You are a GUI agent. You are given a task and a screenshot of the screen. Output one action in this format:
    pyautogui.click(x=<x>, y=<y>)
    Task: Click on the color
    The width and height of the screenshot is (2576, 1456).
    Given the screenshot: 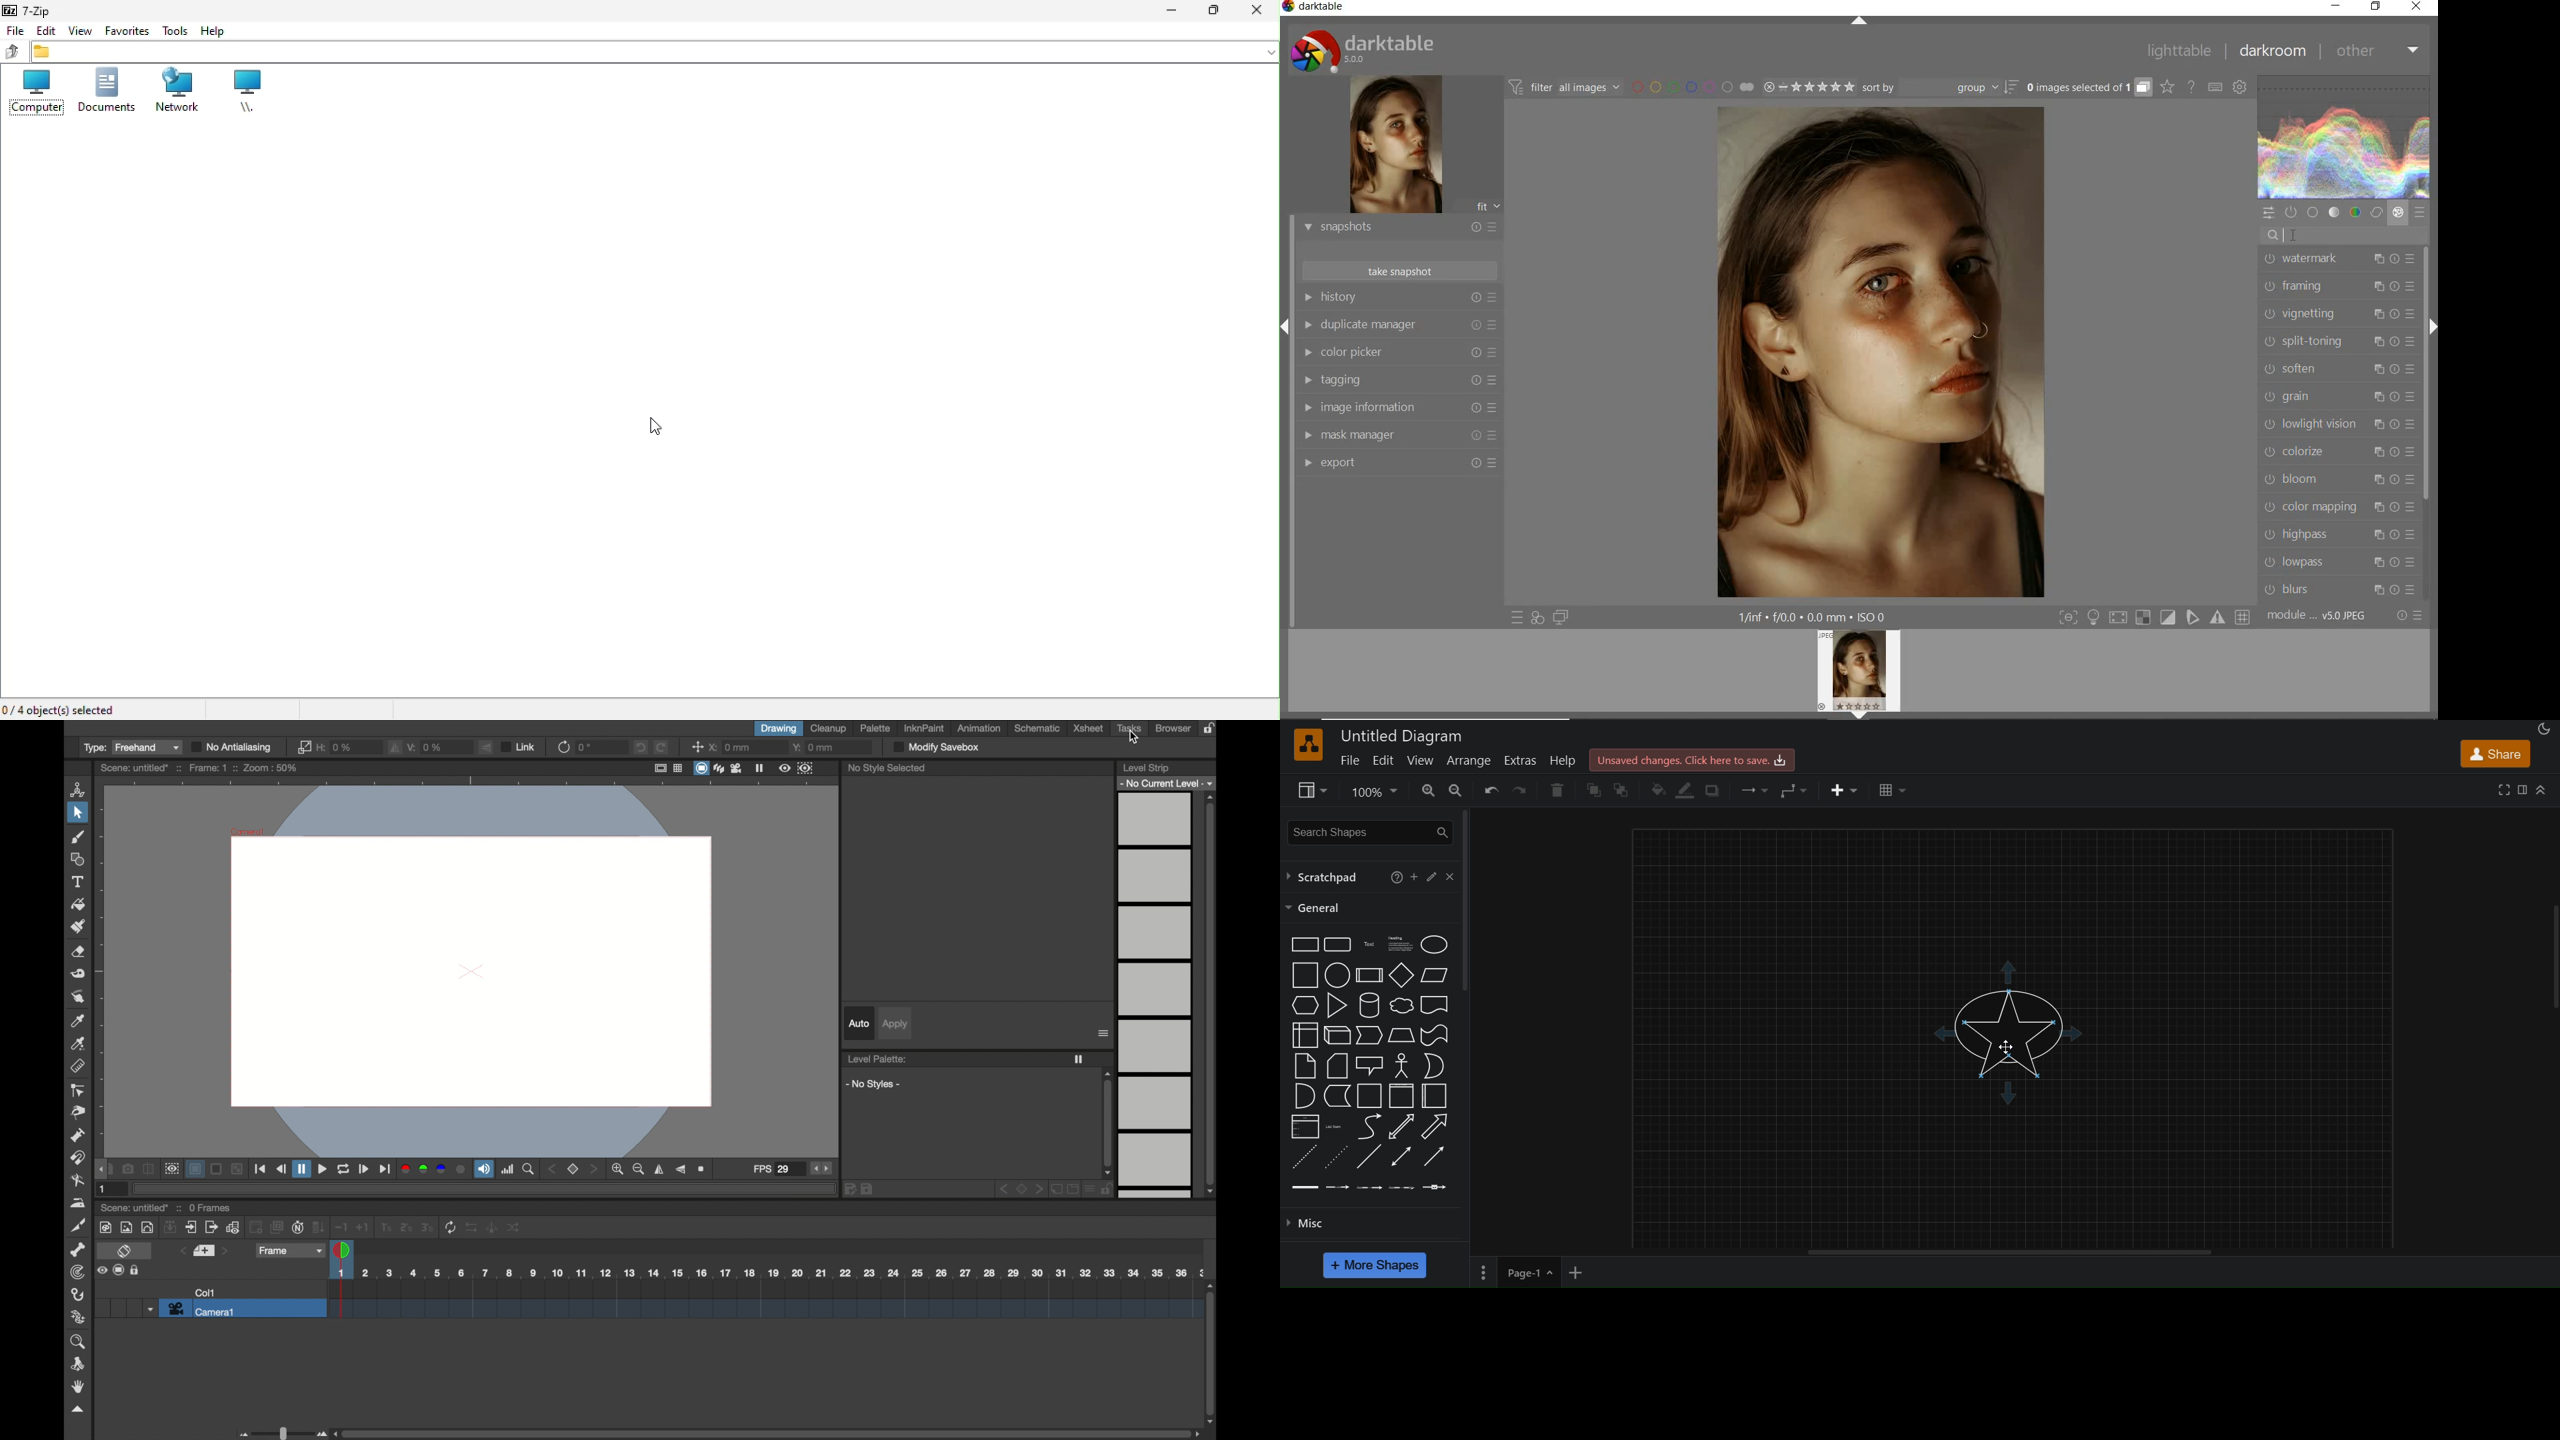 What is the action you would take?
    pyautogui.click(x=2357, y=212)
    